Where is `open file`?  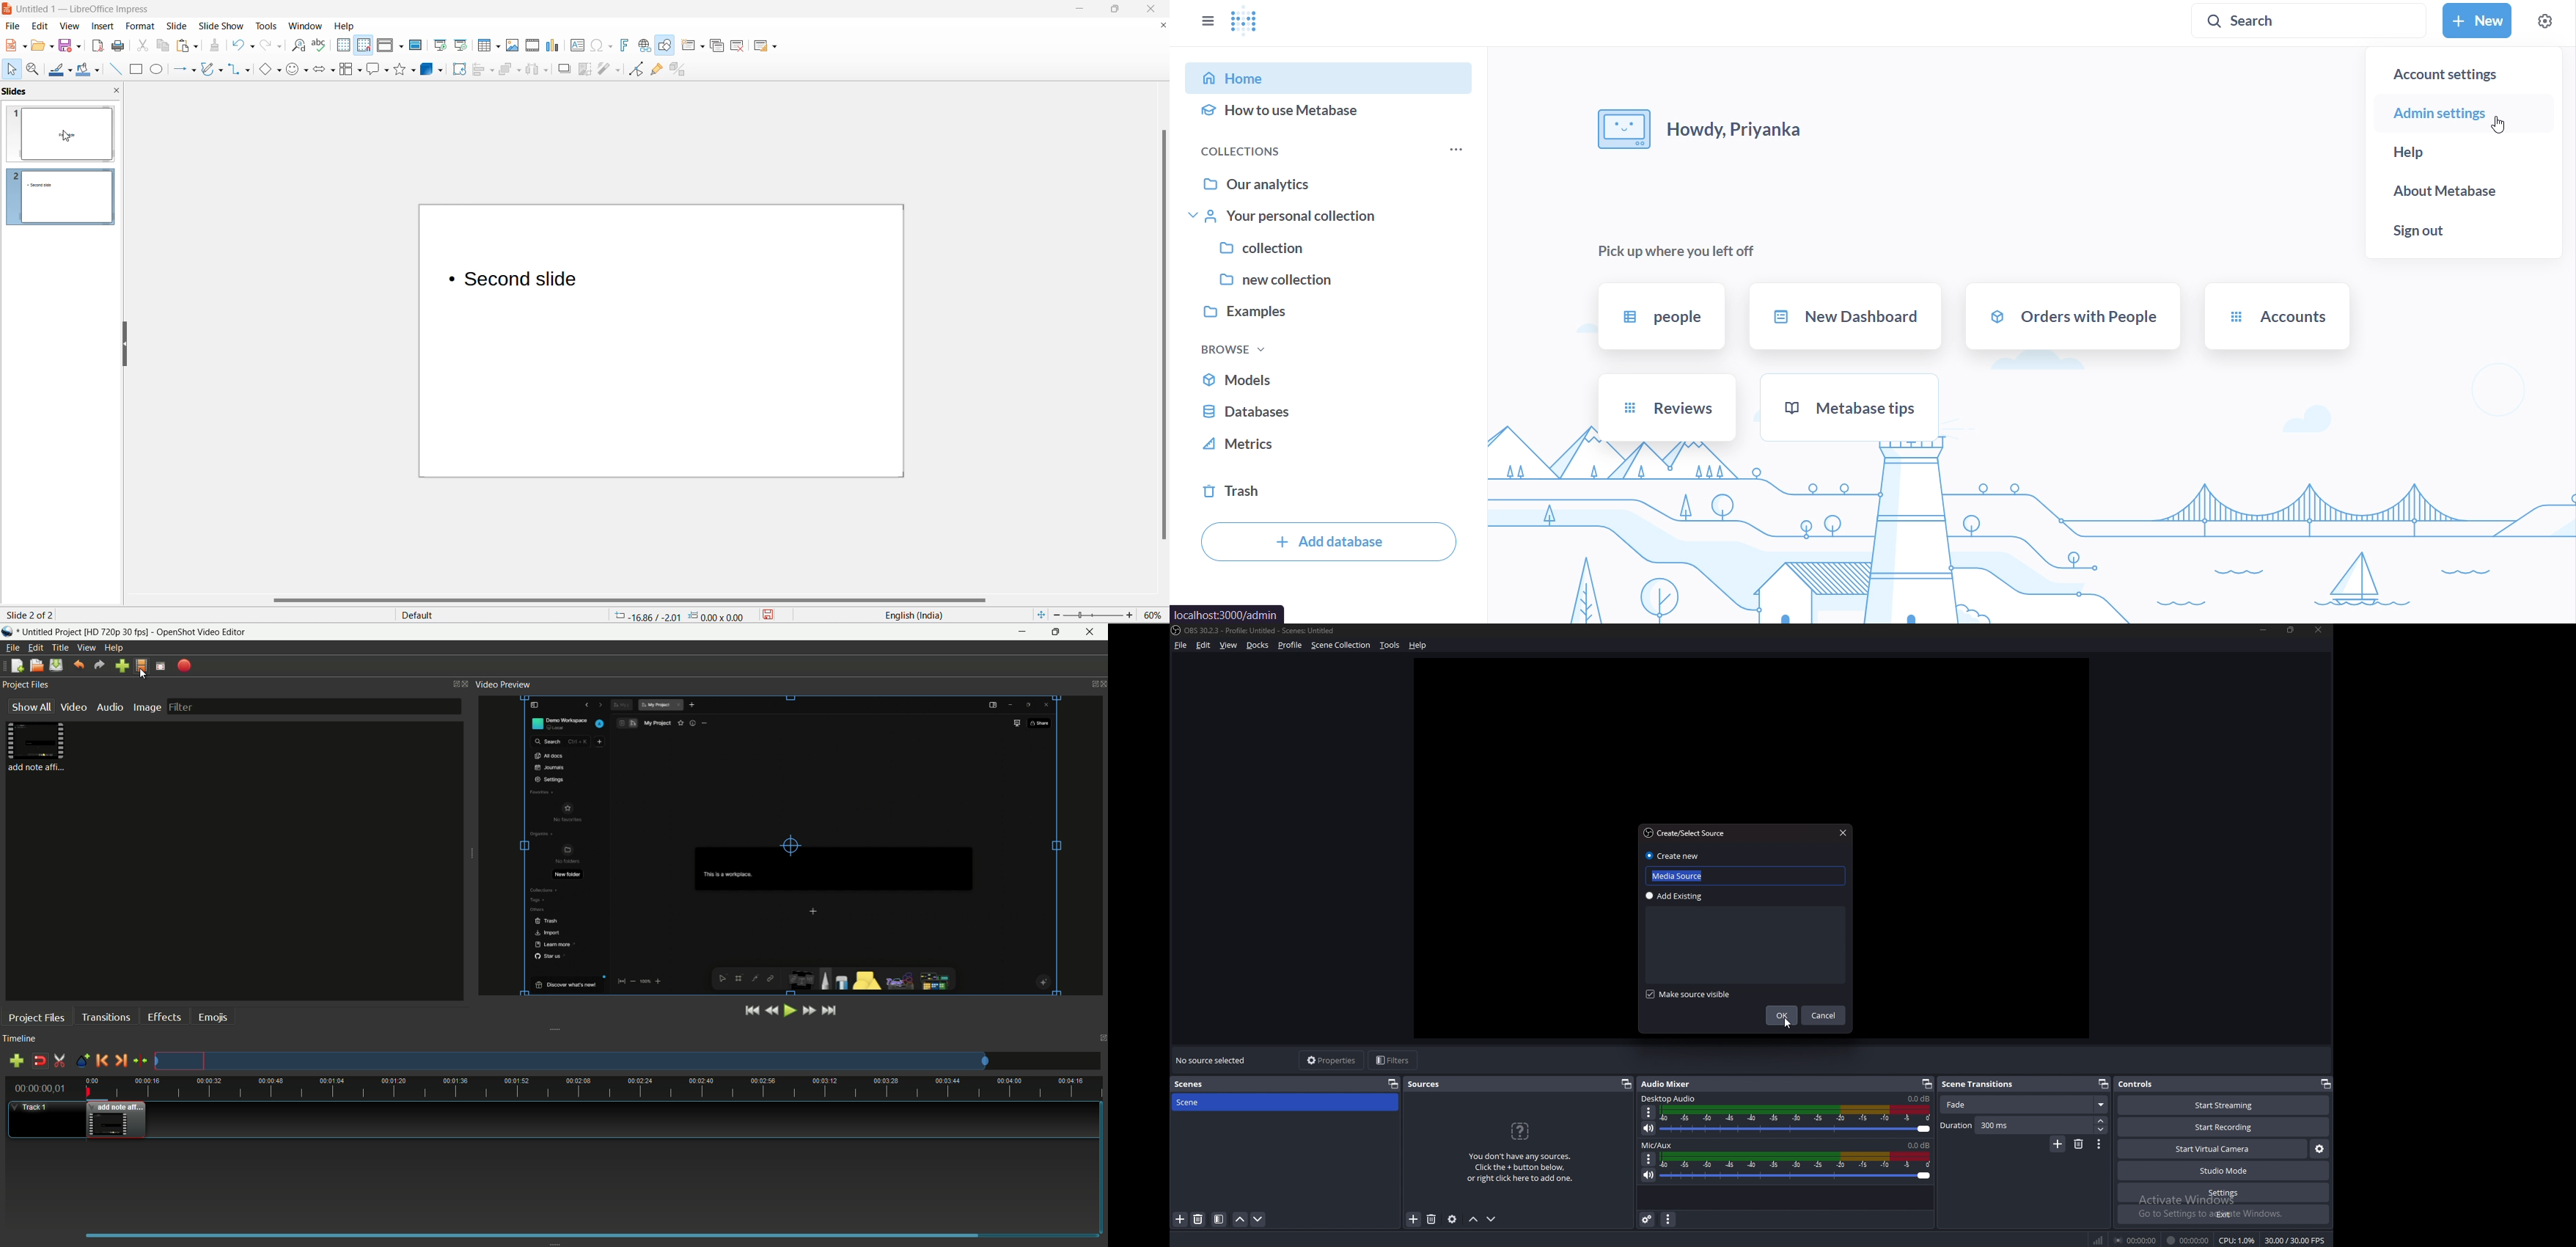 open file is located at coordinates (35, 666).